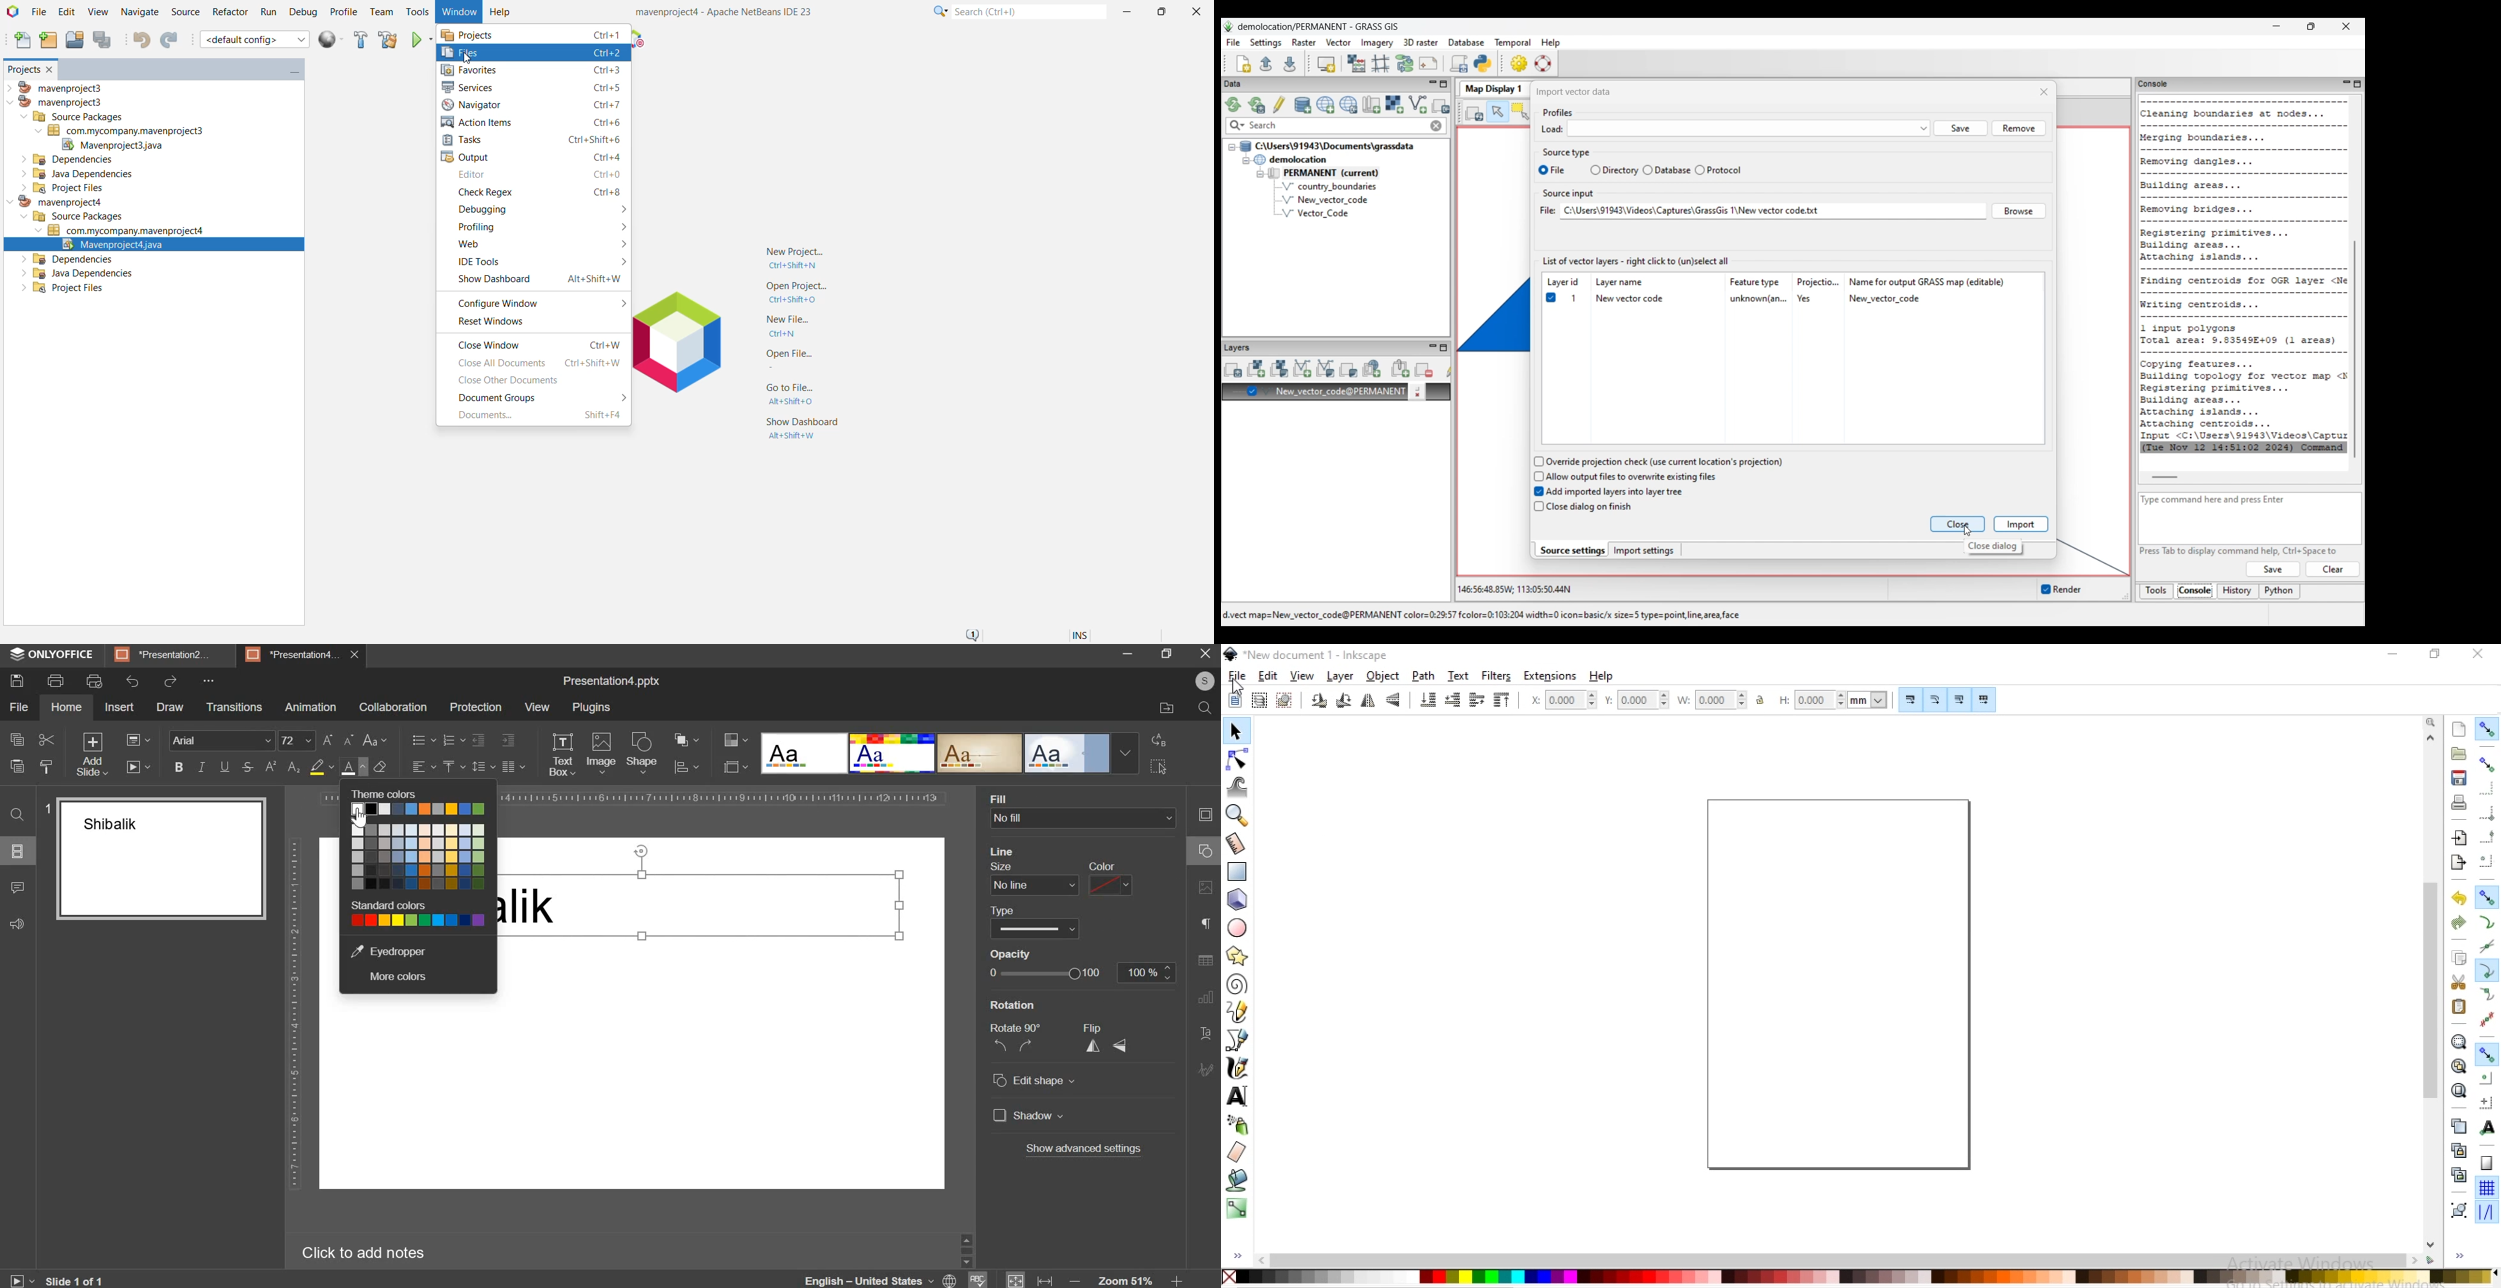 Image resolution: width=2520 pixels, height=1288 pixels. What do you see at coordinates (2486, 972) in the screenshot?
I see `snap cusp nodes` at bounding box center [2486, 972].